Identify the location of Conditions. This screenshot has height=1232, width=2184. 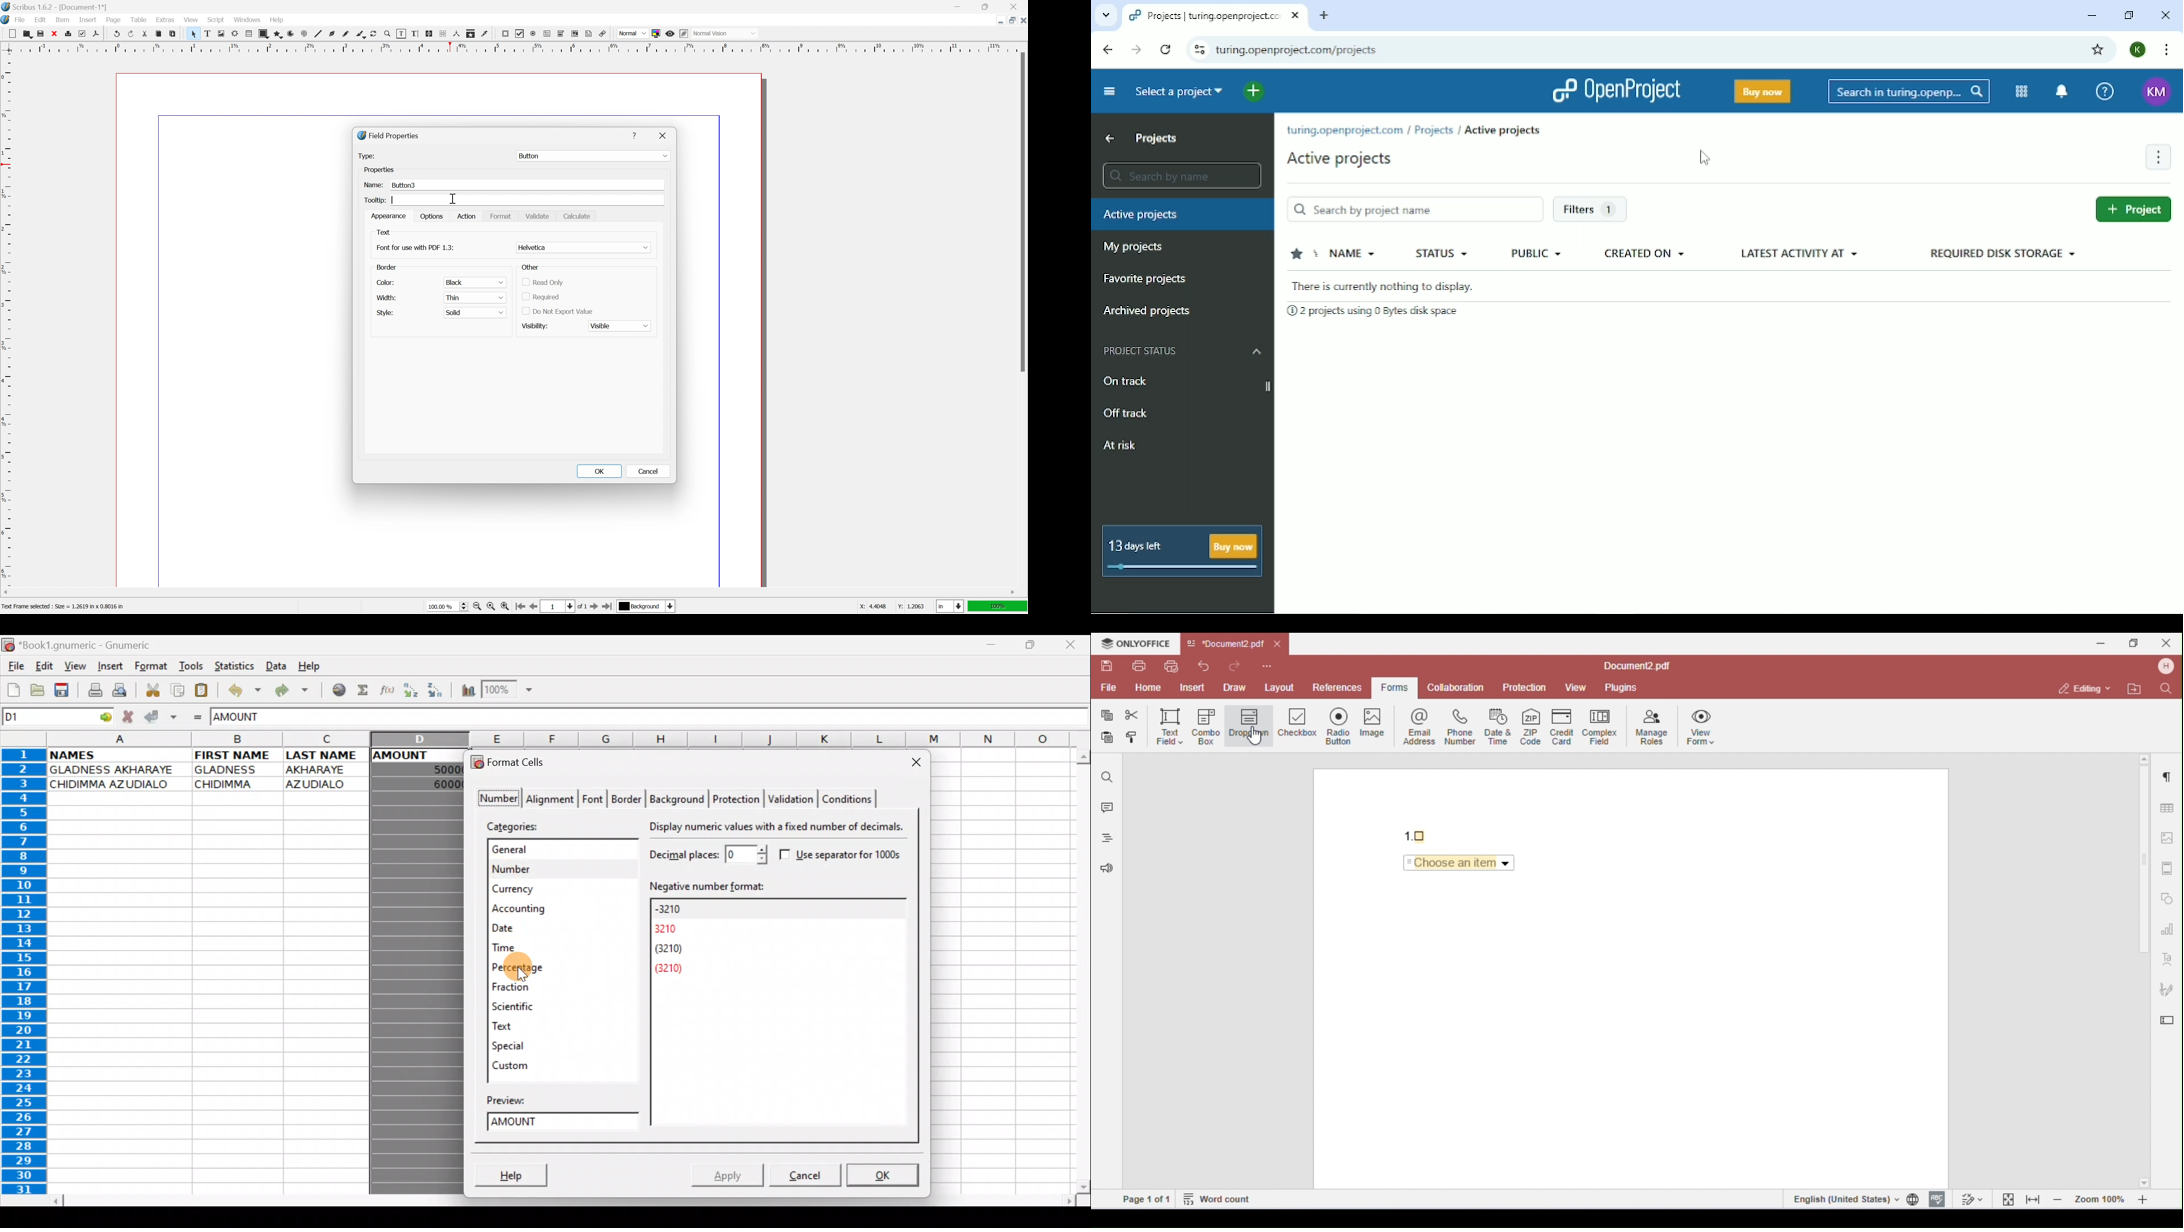
(849, 797).